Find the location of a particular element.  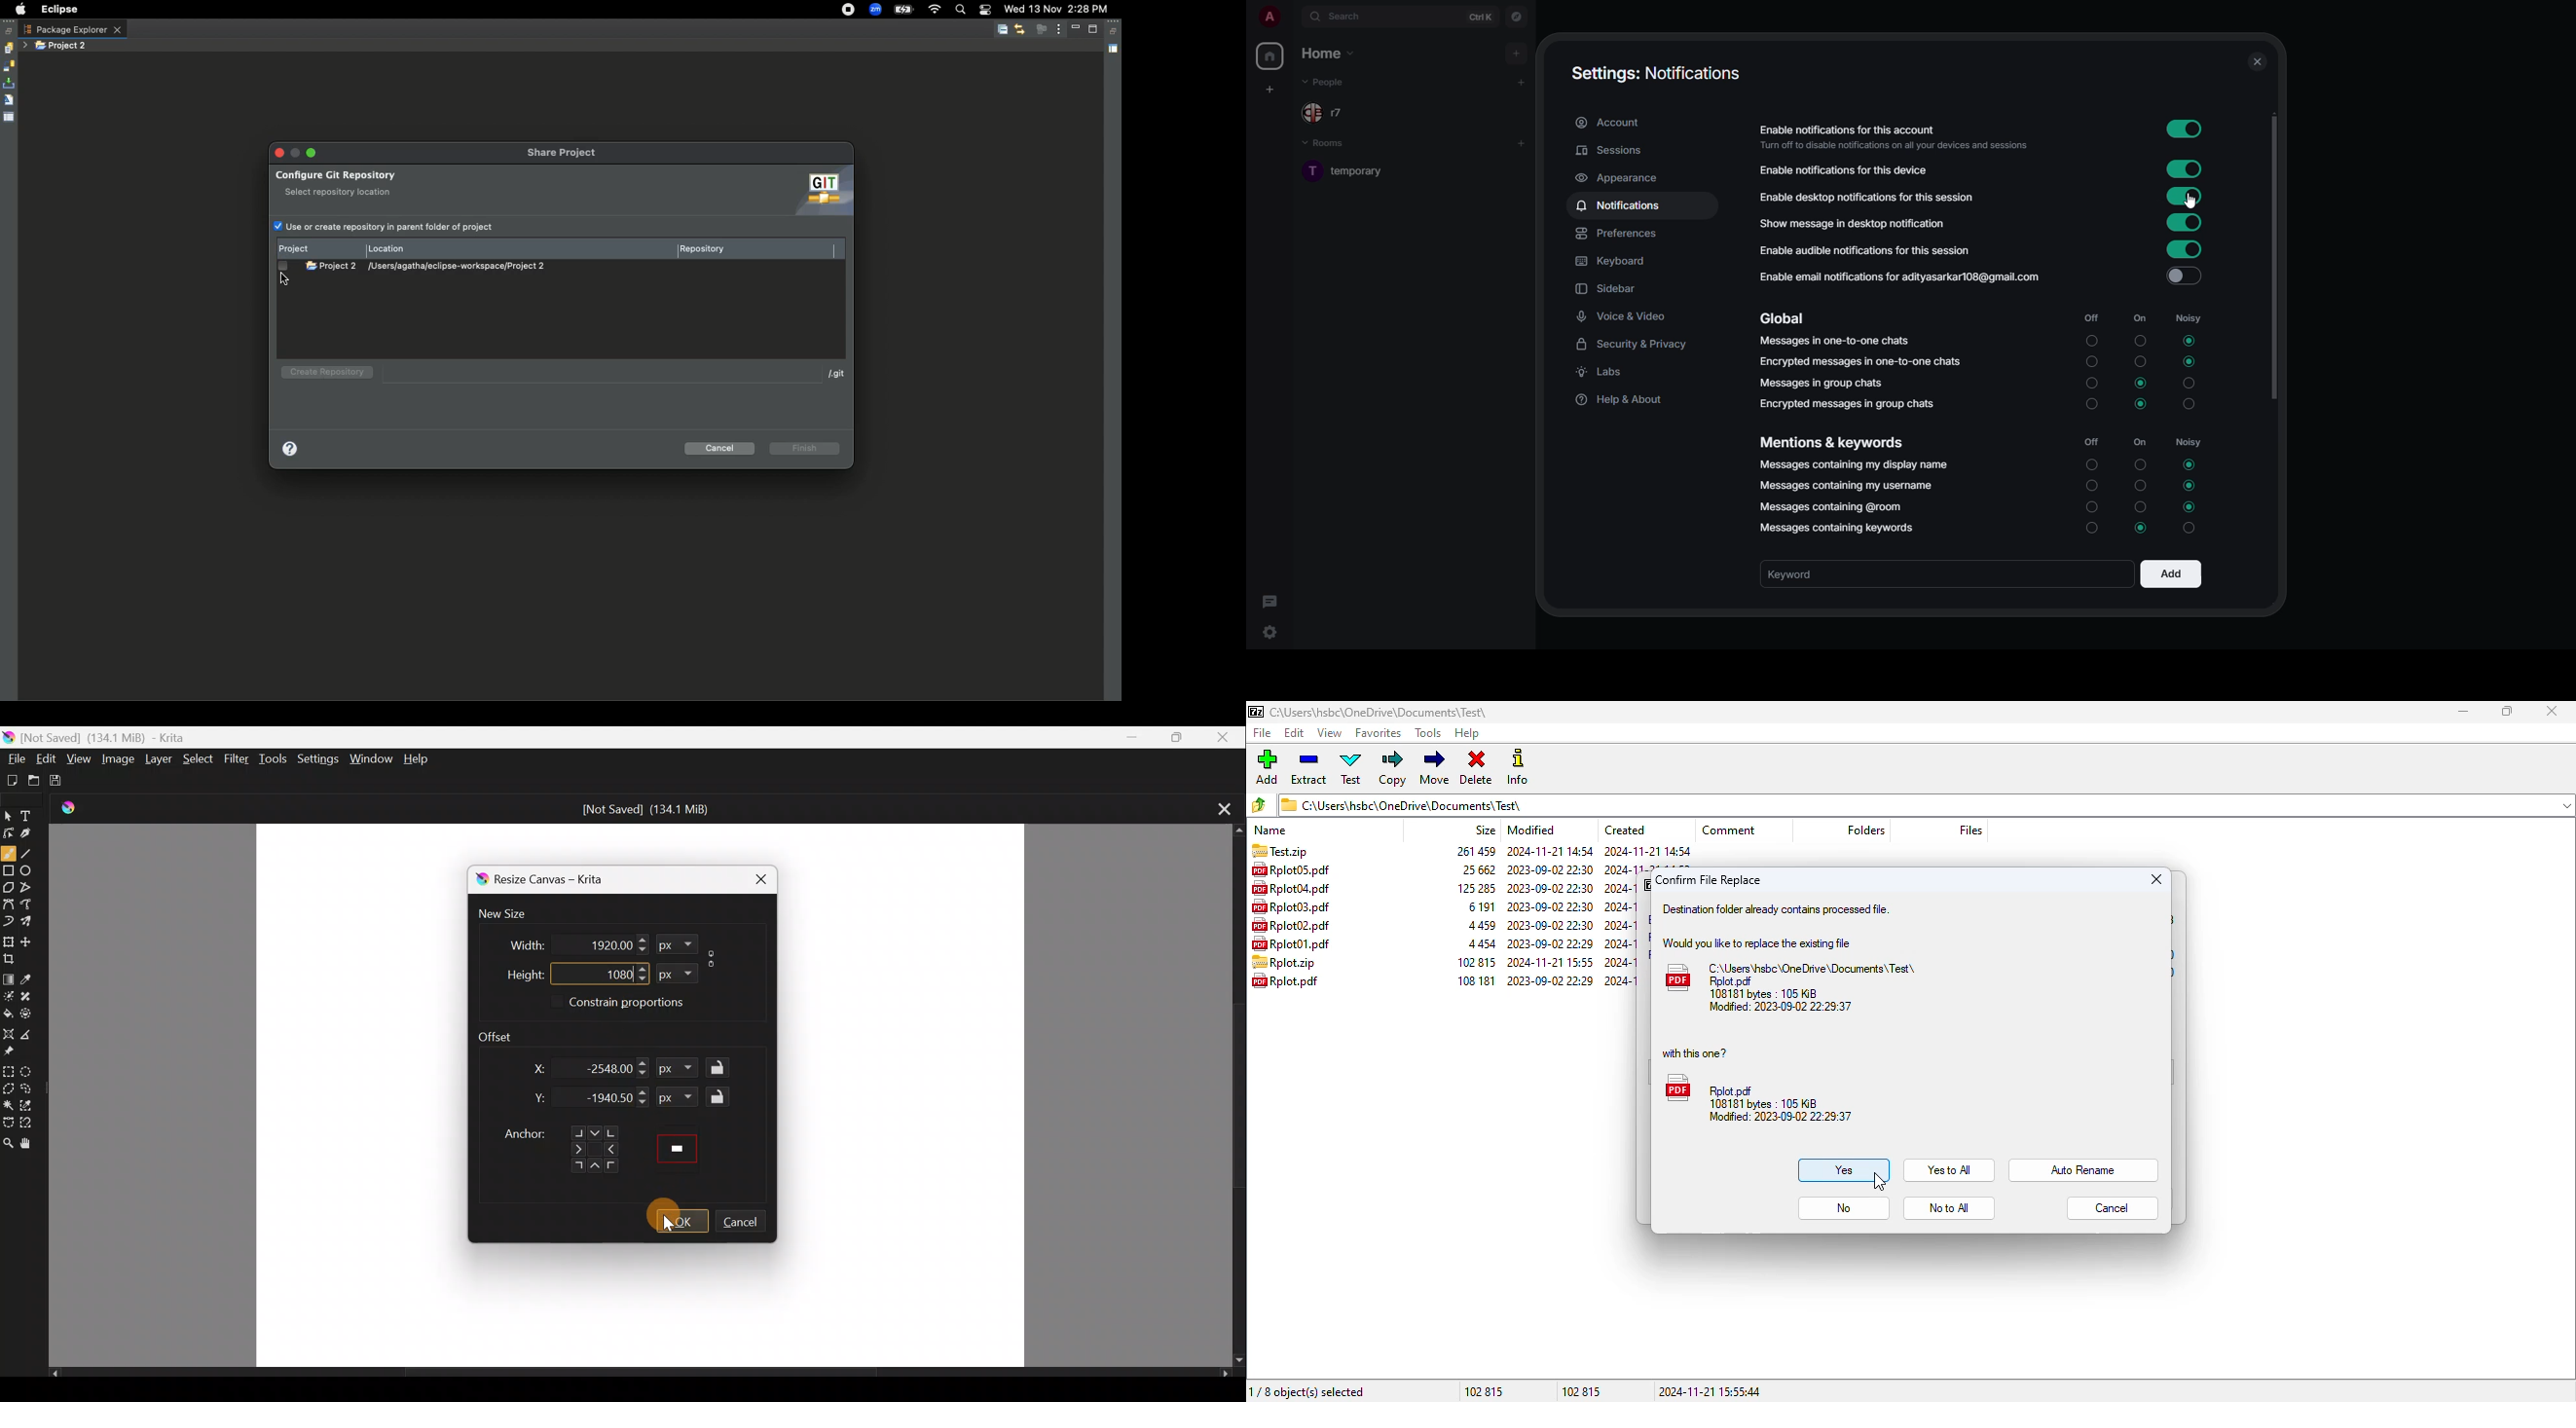

Resize canvas - Krita is located at coordinates (563, 881).